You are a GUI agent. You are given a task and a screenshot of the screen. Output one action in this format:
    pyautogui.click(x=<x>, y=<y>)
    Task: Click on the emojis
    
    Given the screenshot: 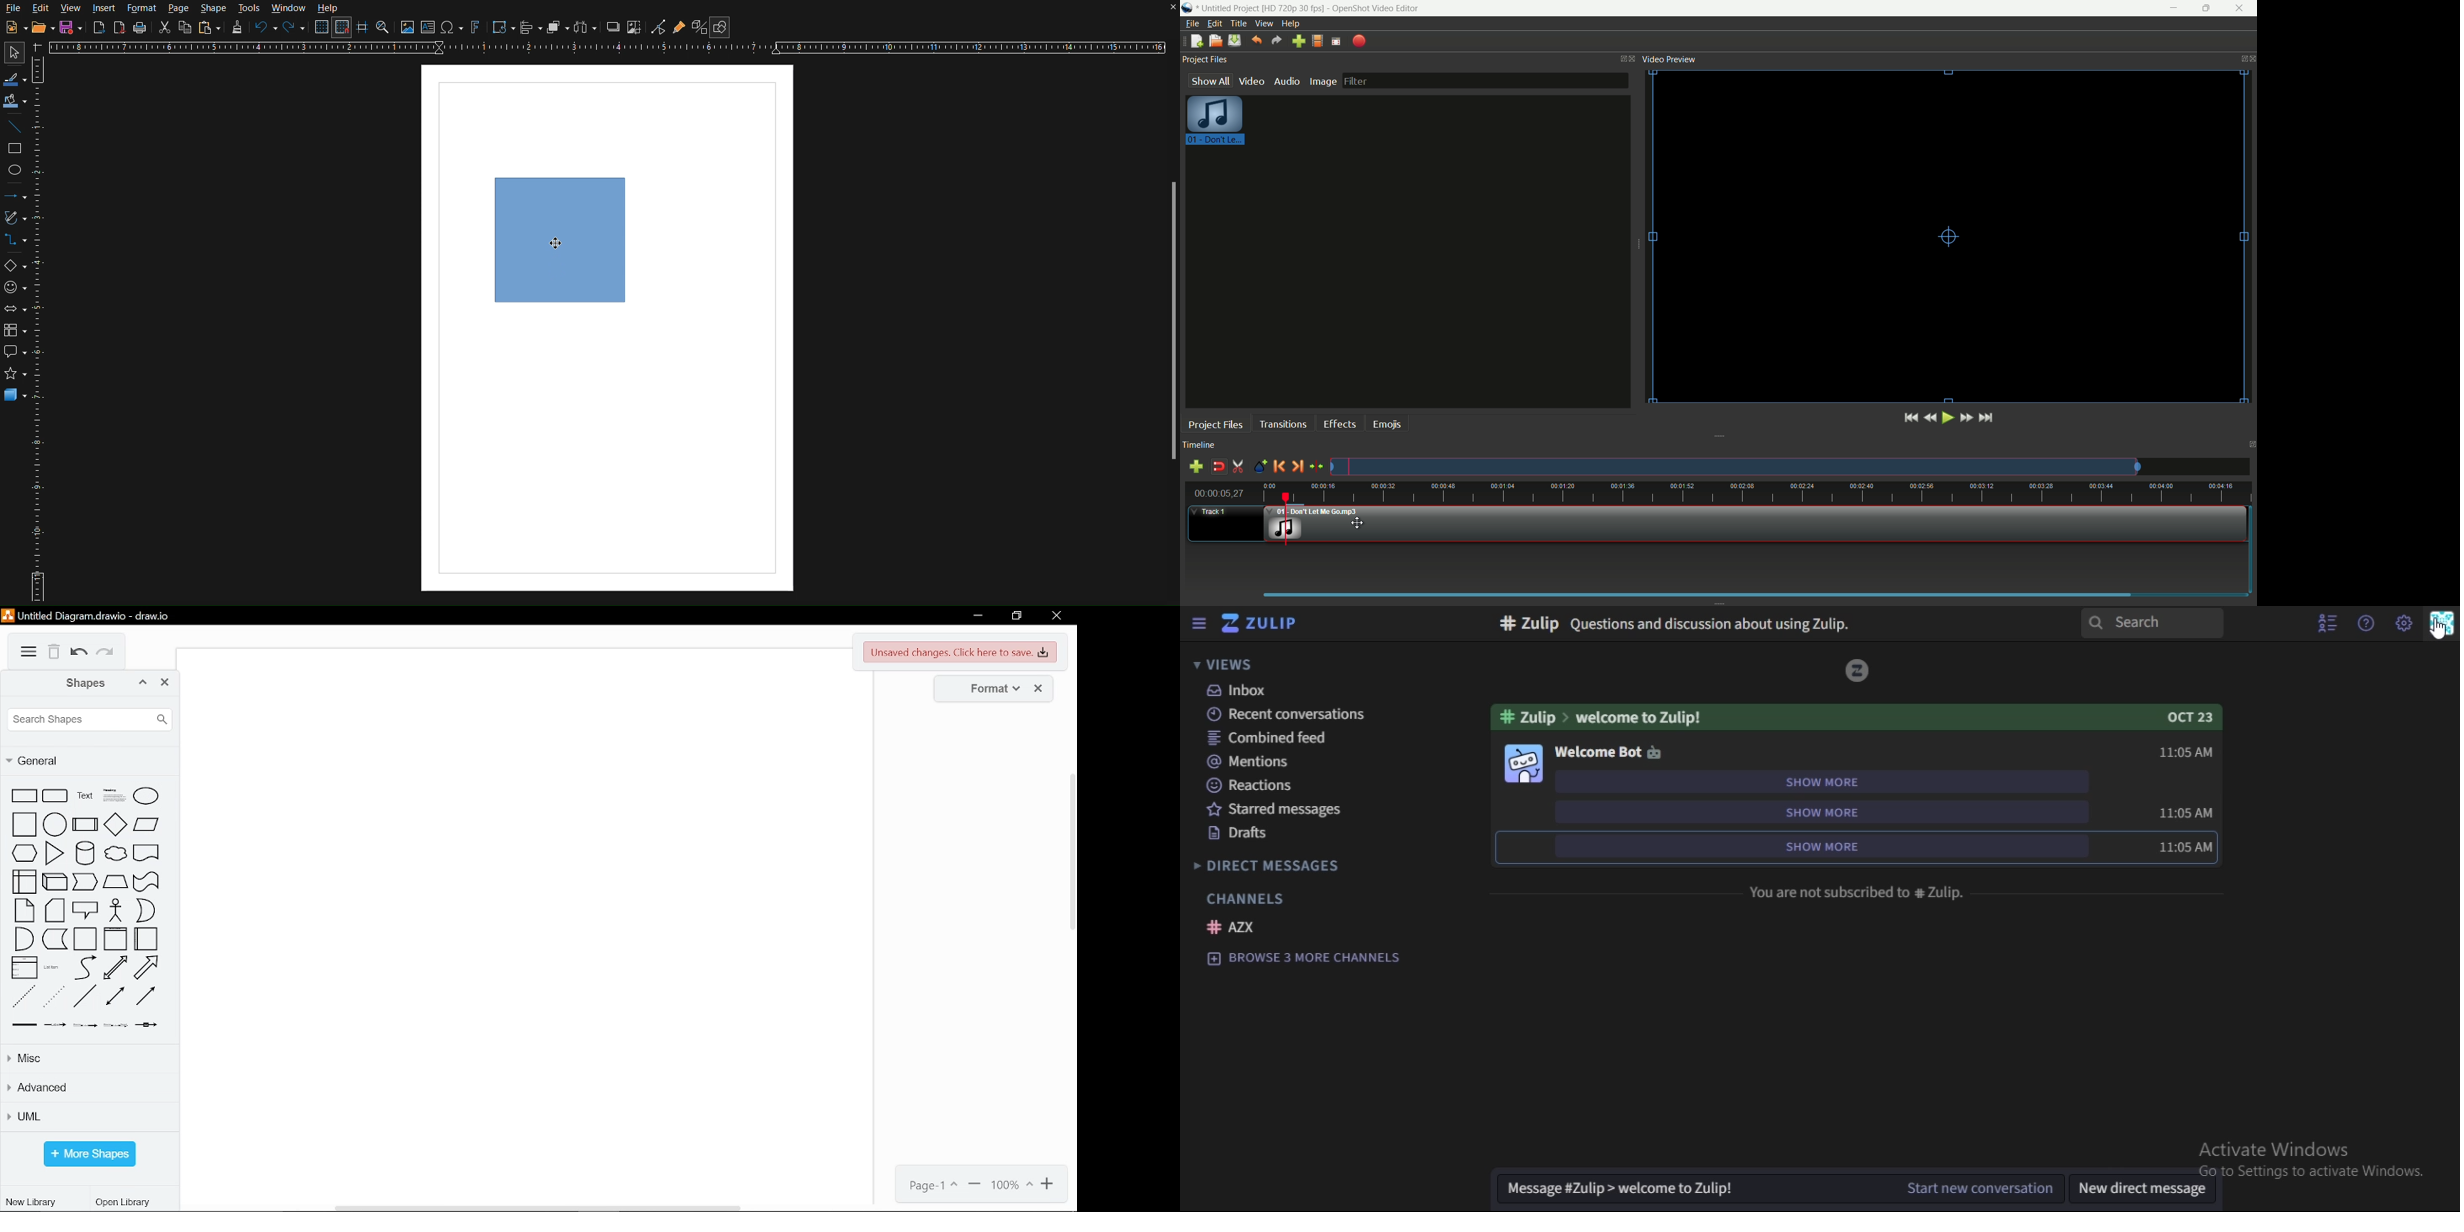 What is the action you would take?
    pyautogui.click(x=1386, y=424)
    